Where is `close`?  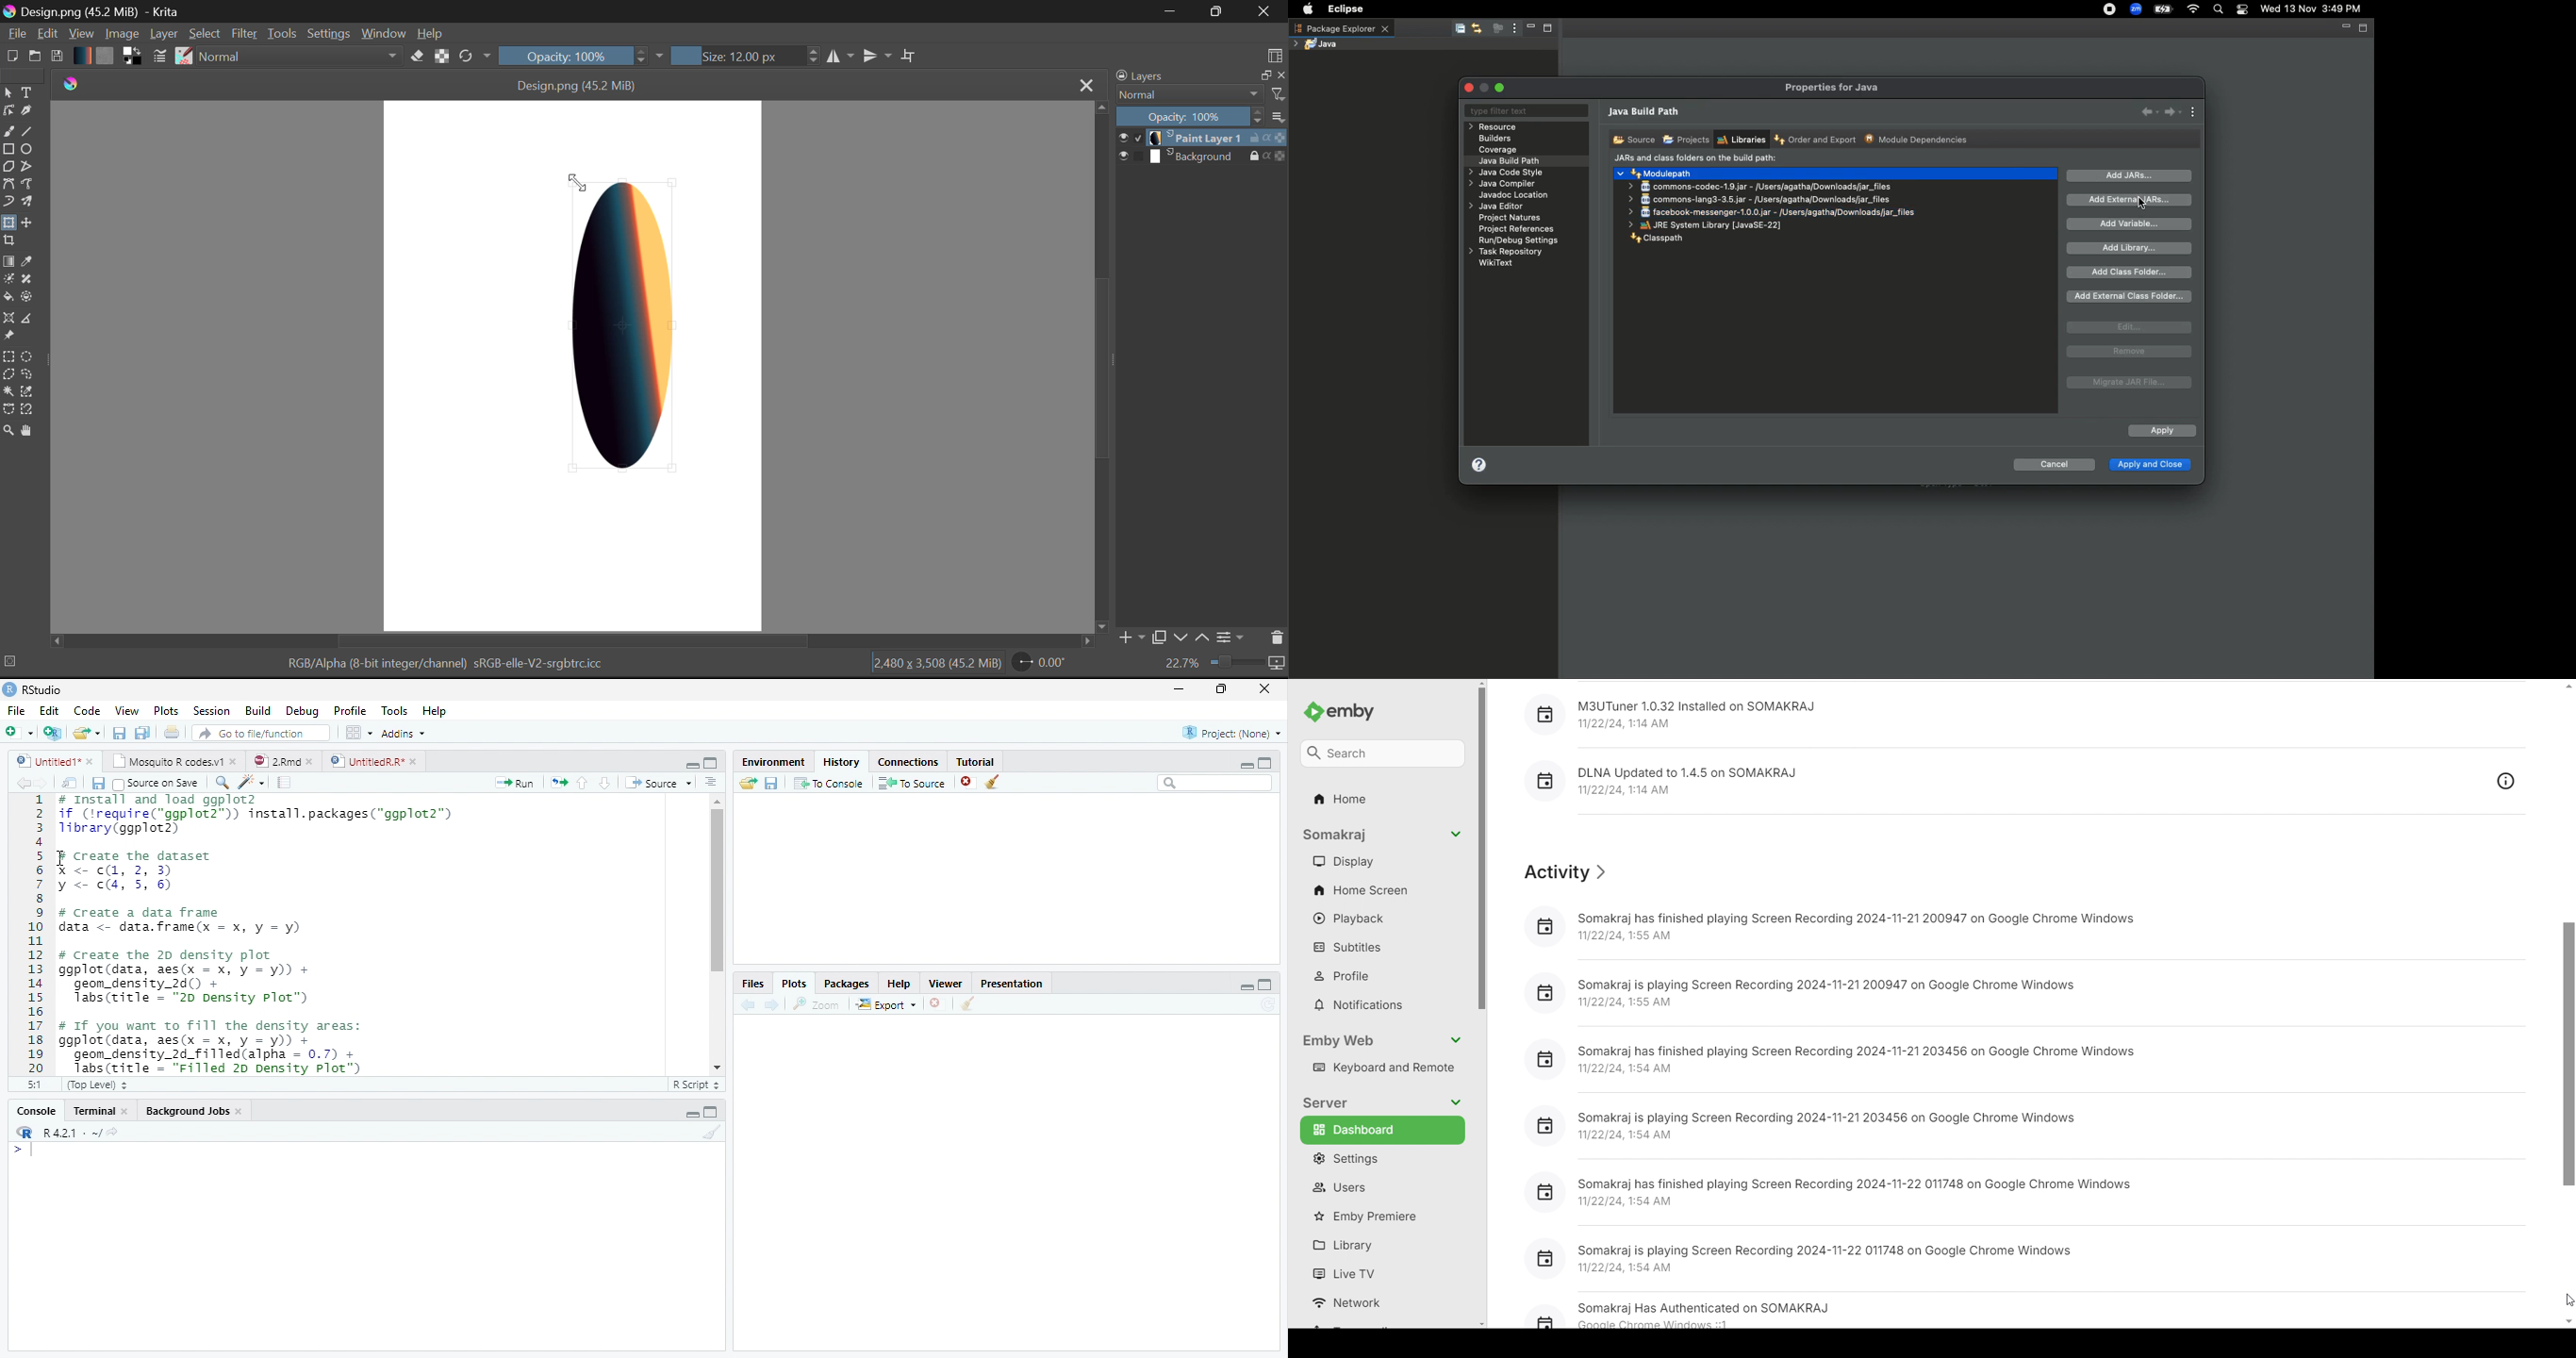
close is located at coordinates (236, 762).